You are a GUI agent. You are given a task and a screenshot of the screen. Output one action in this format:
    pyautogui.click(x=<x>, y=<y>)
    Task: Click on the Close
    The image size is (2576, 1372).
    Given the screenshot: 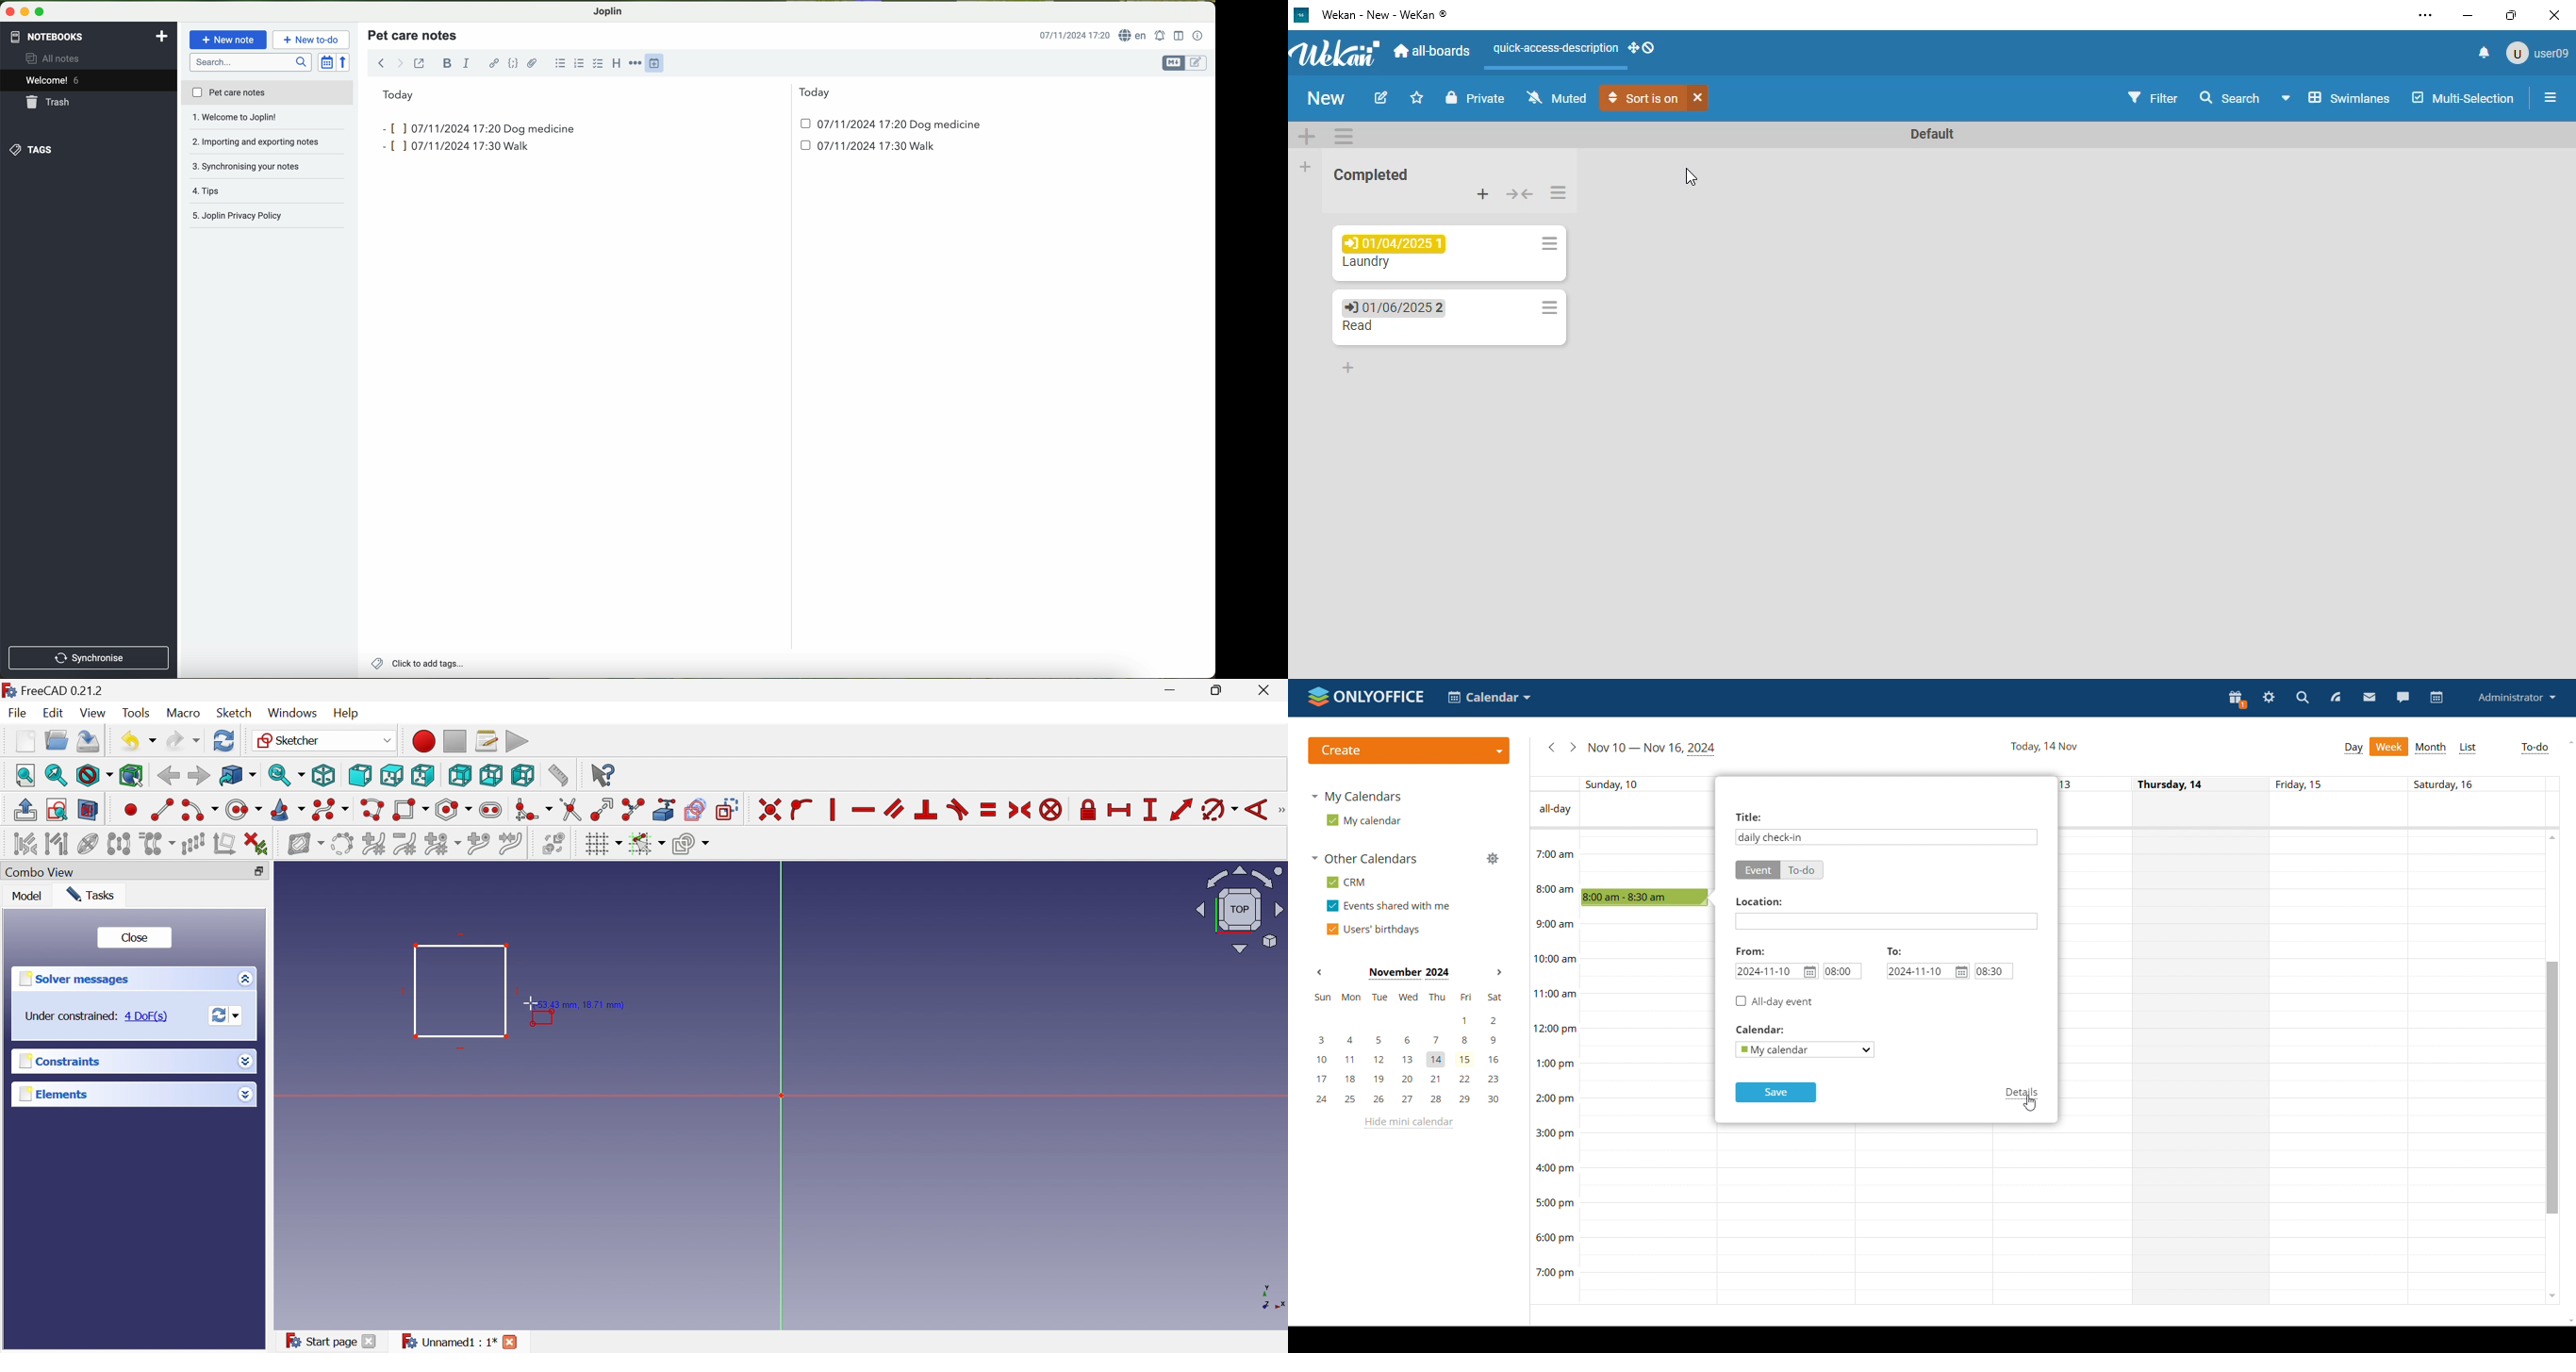 What is the action you would take?
    pyautogui.click(x=136, y=940)
    